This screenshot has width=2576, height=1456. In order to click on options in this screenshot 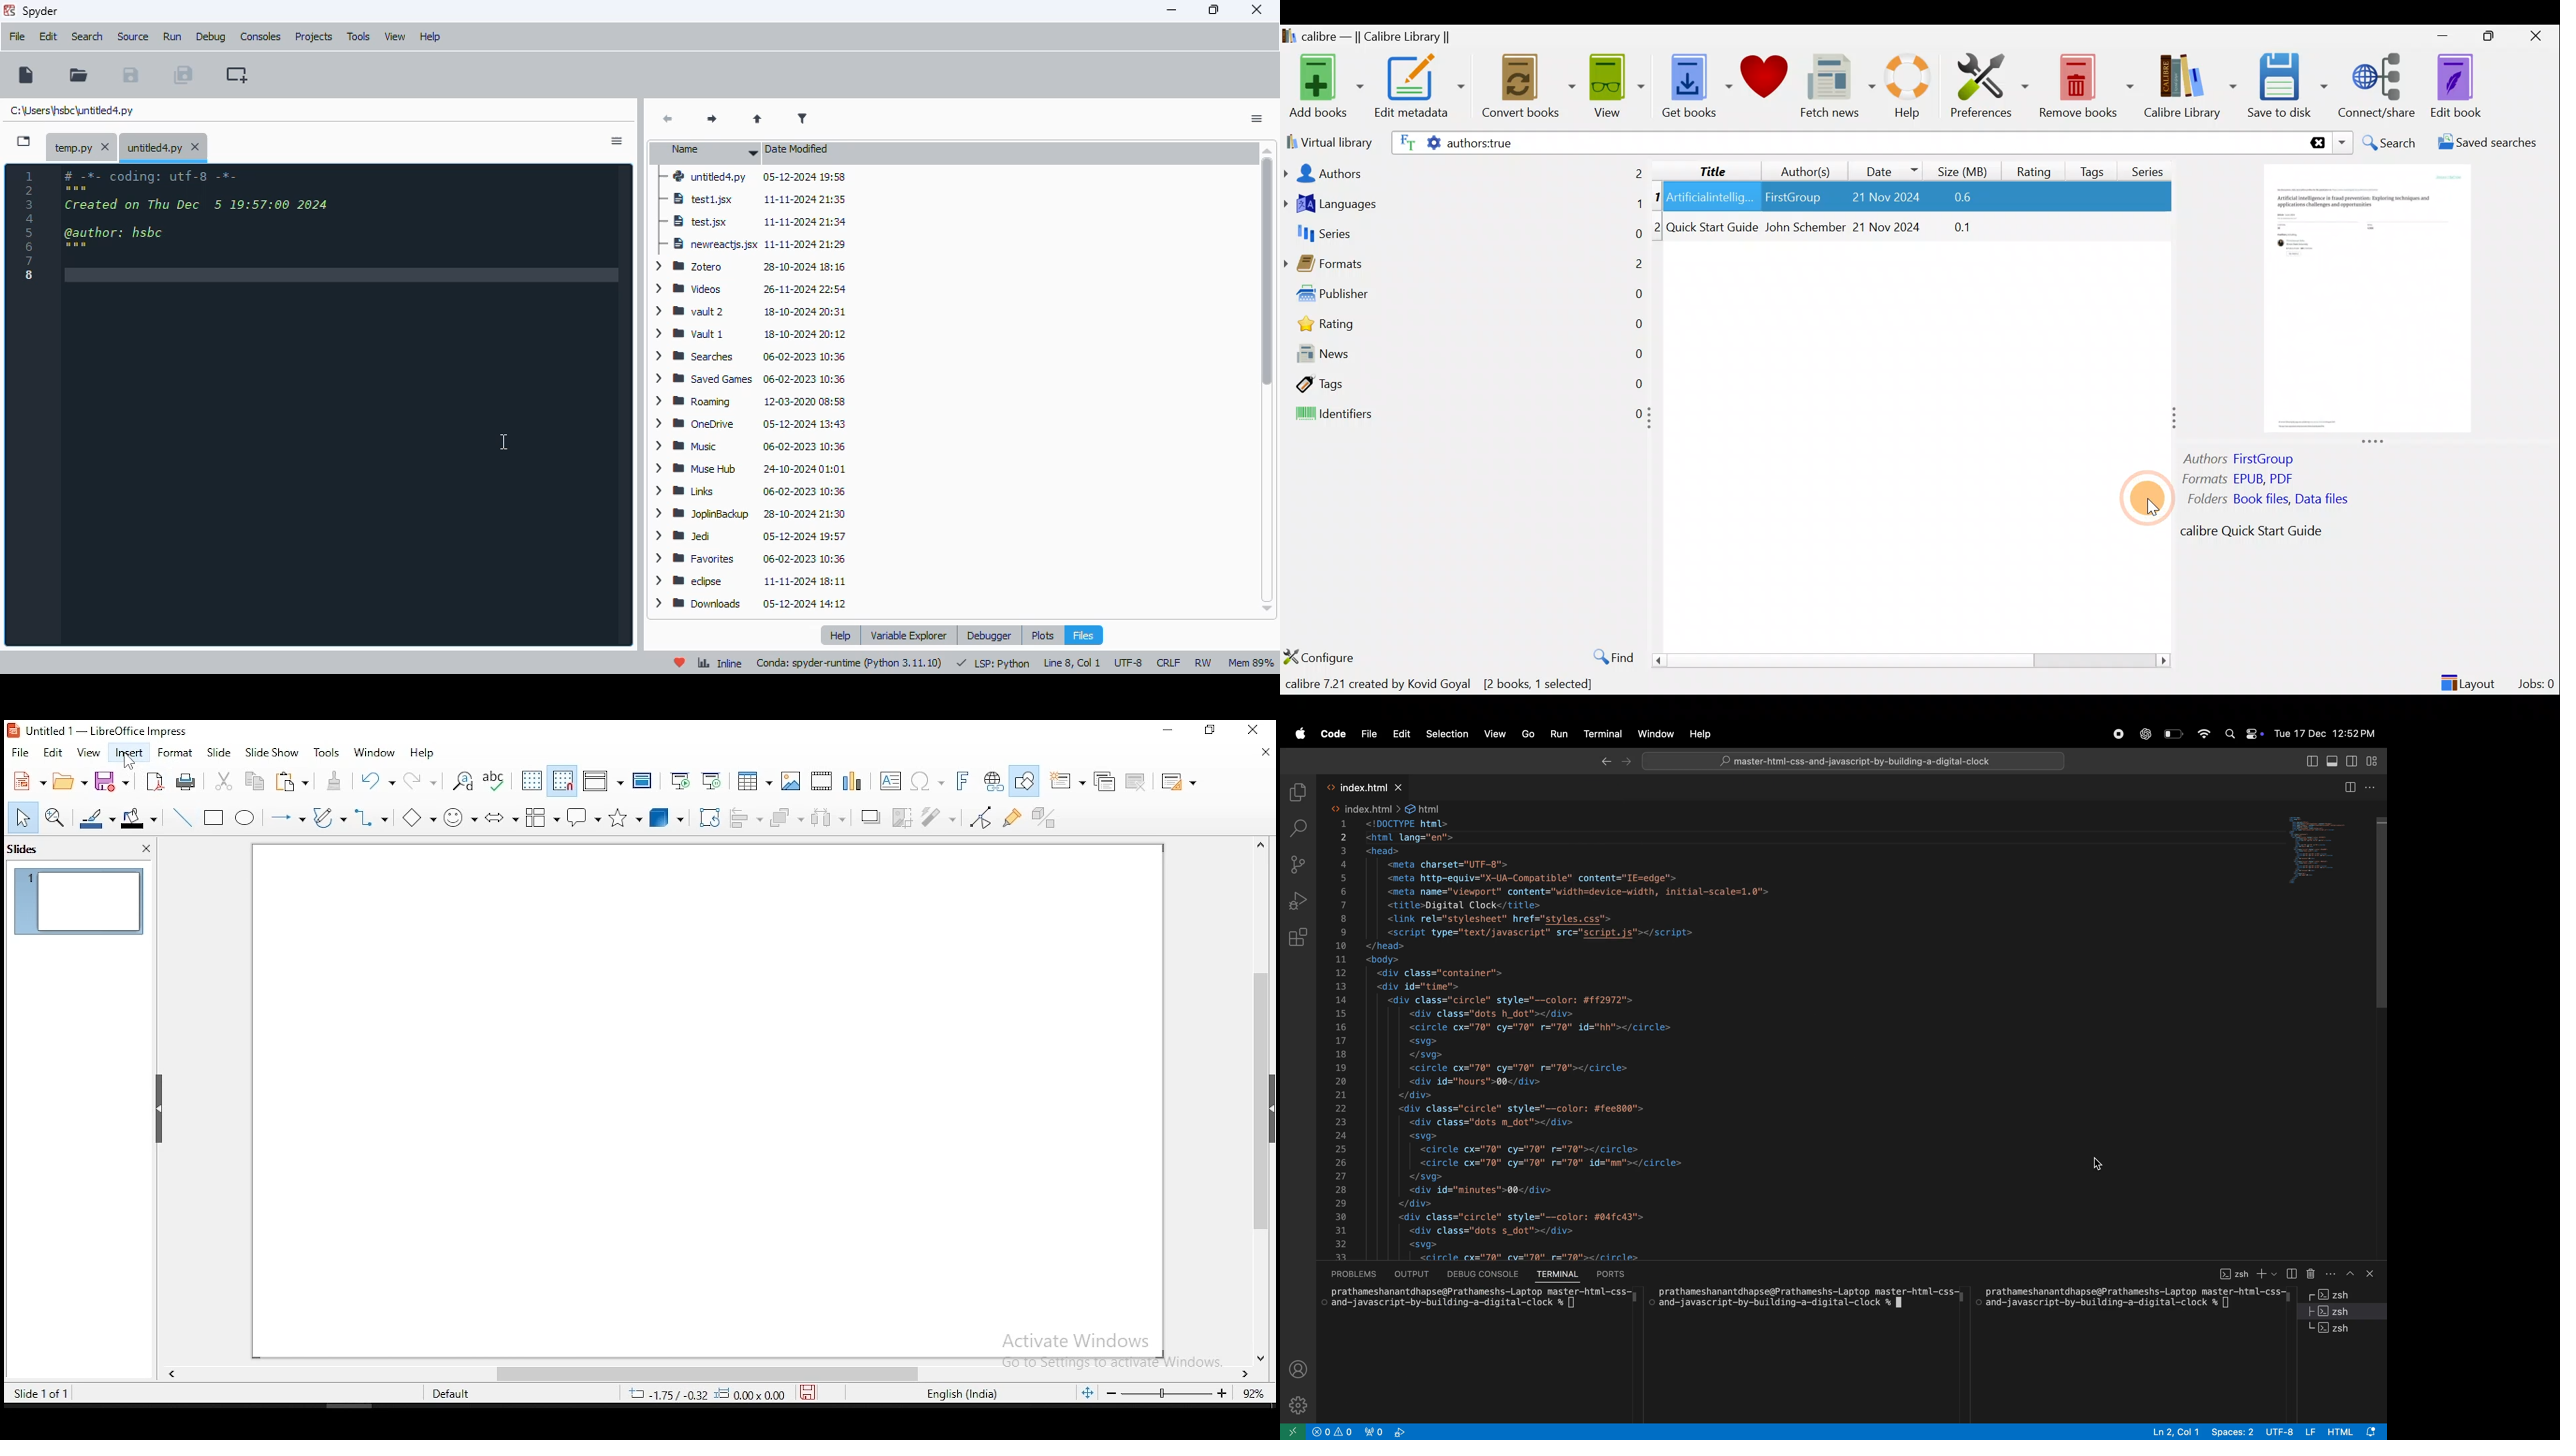, I will do `click(2373, 787)`.